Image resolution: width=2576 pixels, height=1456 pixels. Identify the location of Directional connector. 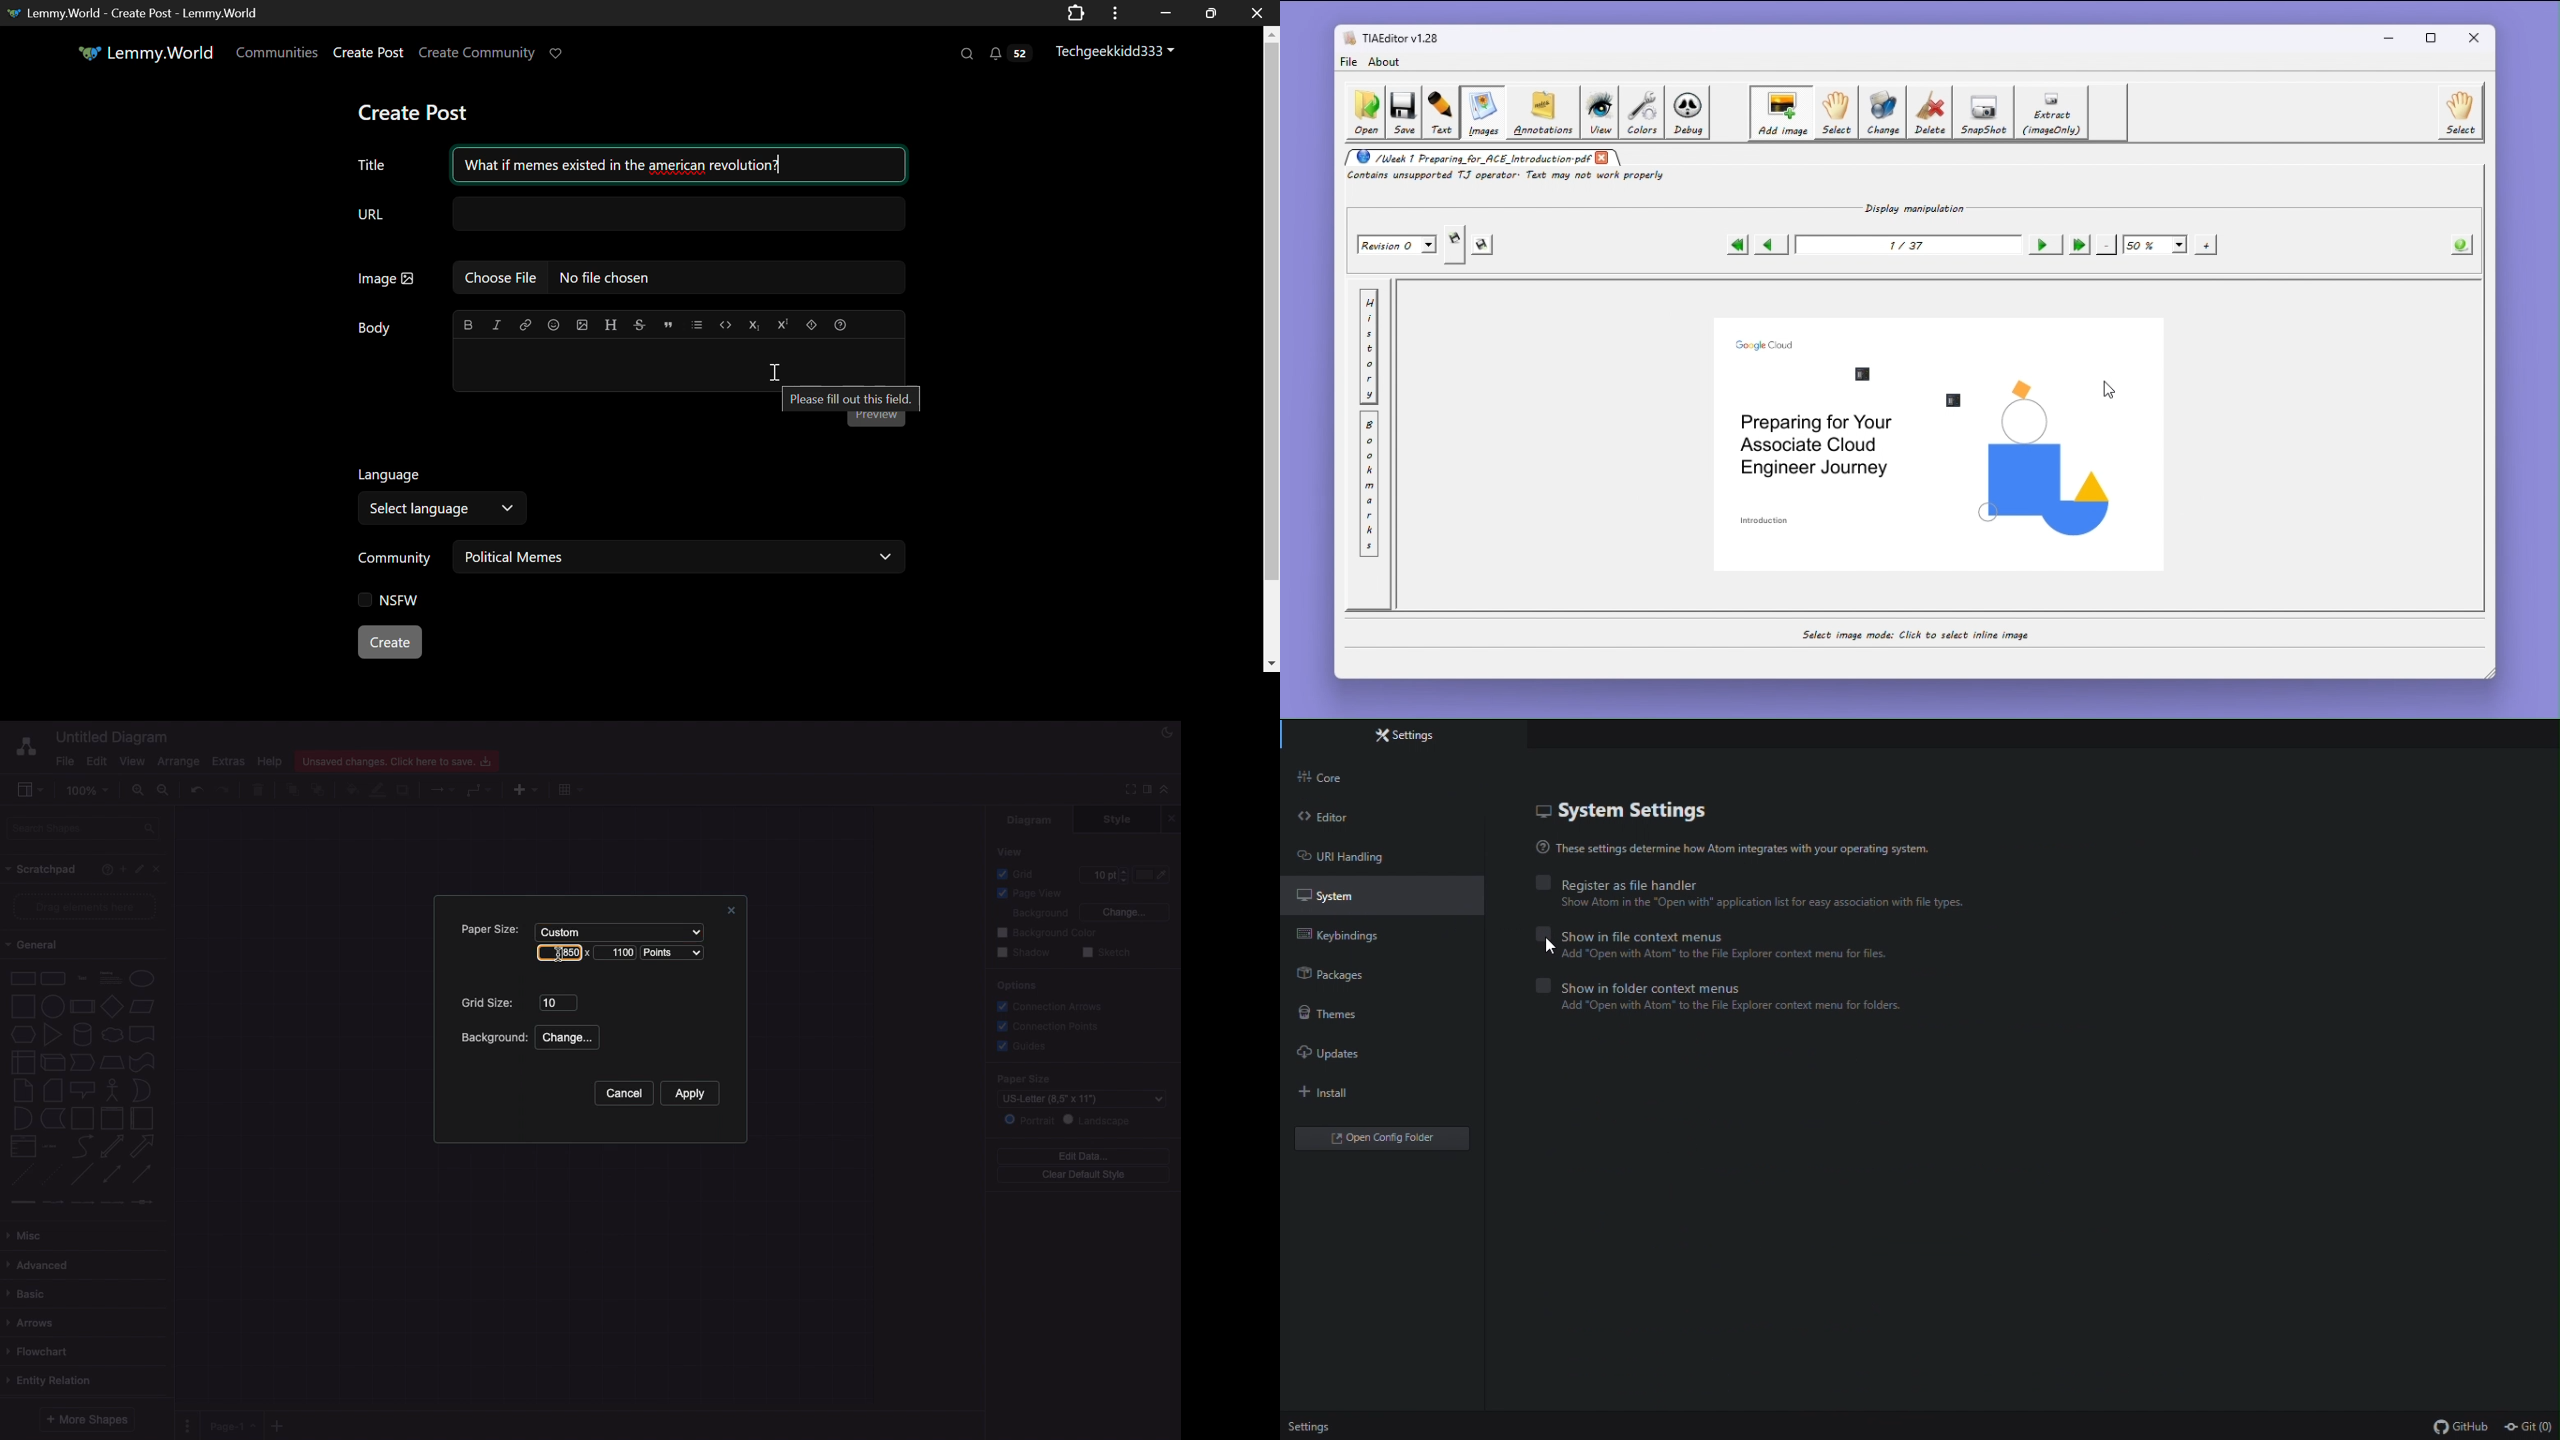
(145, 1175).